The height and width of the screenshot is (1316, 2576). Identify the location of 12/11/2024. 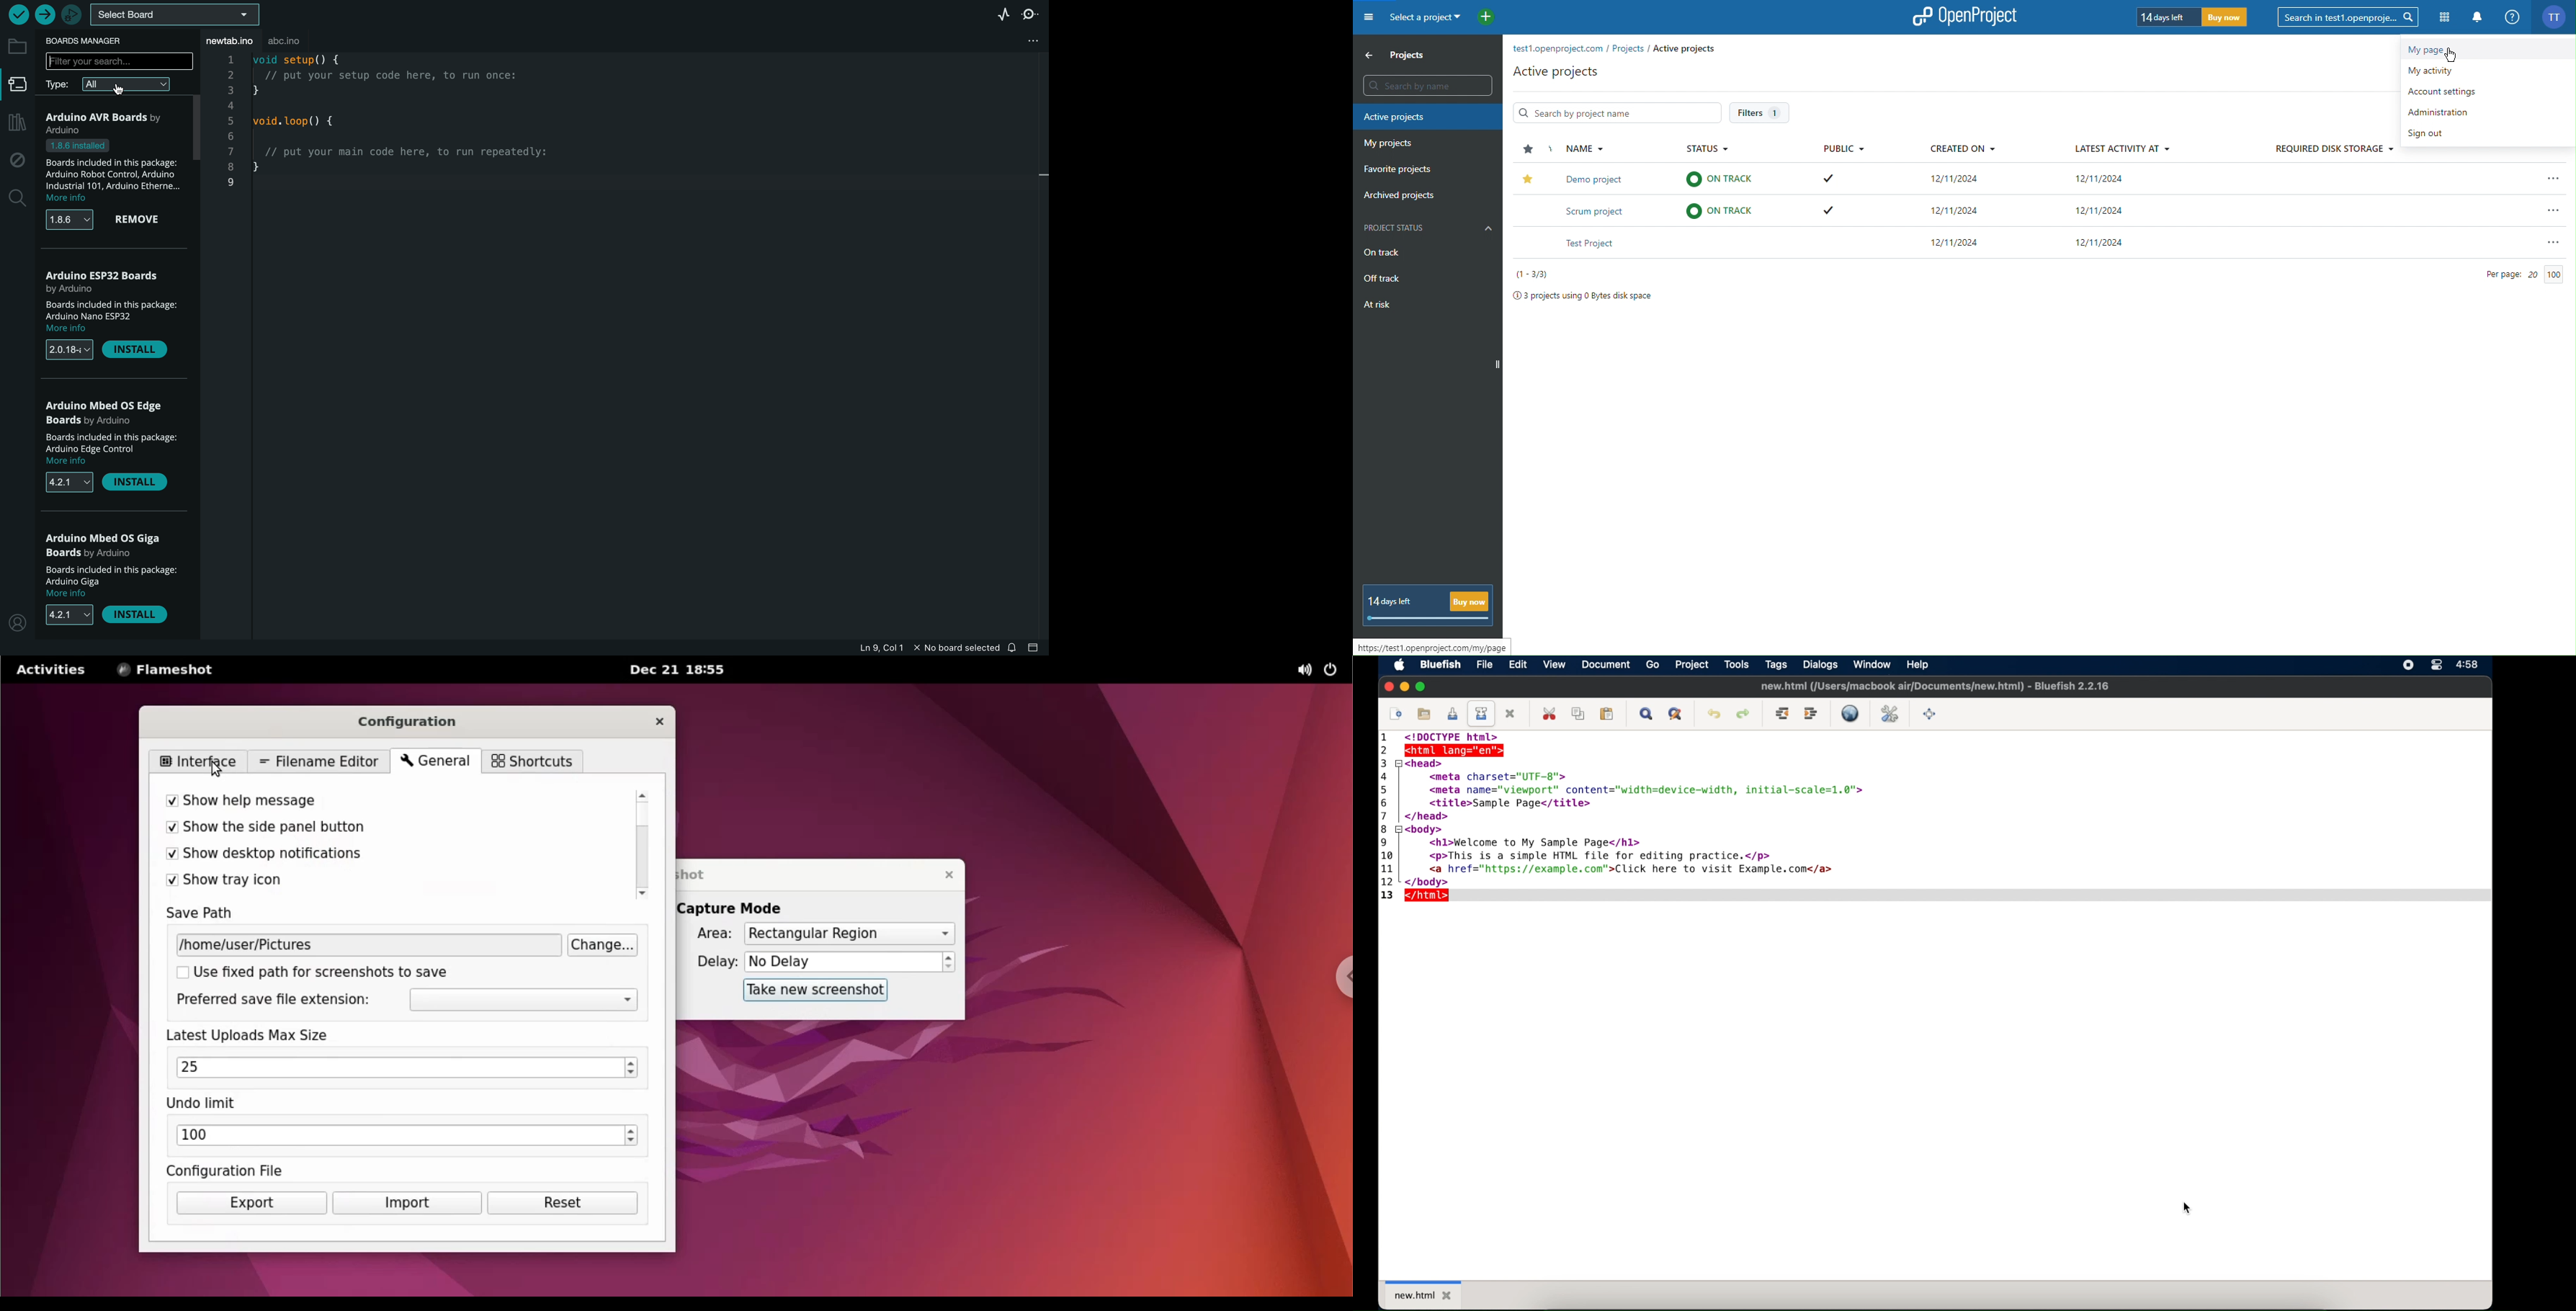
(1957, 179).